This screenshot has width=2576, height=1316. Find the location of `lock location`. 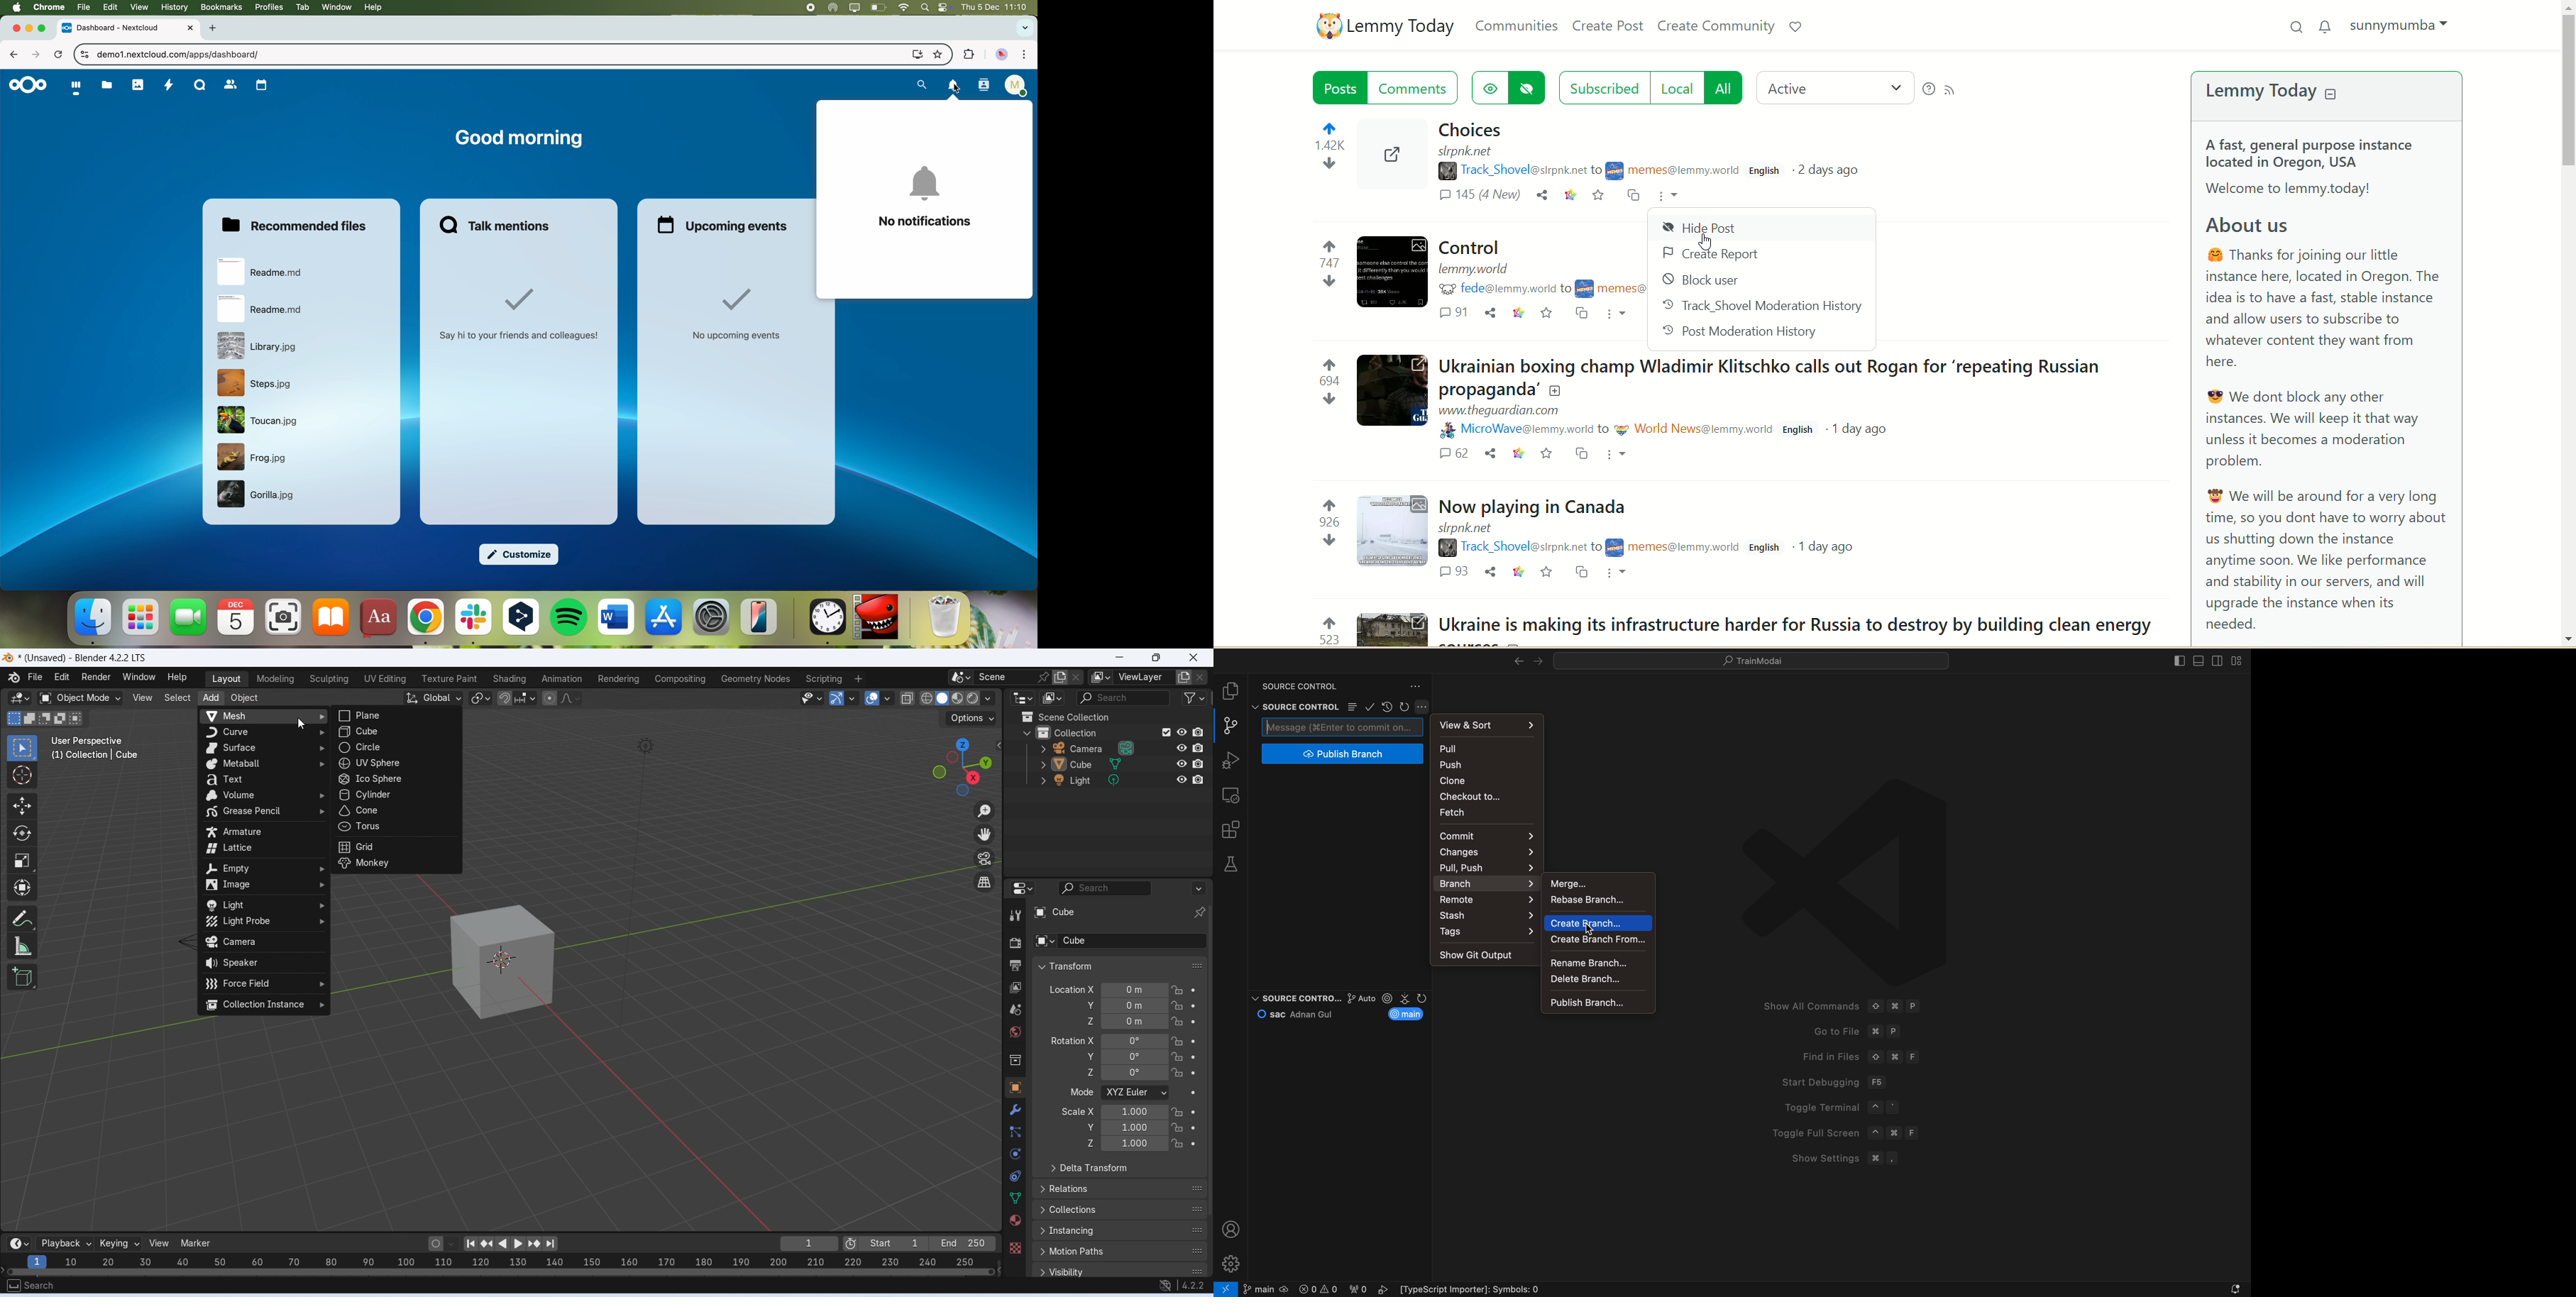

lock location is located at coordinates (1178, 1127).